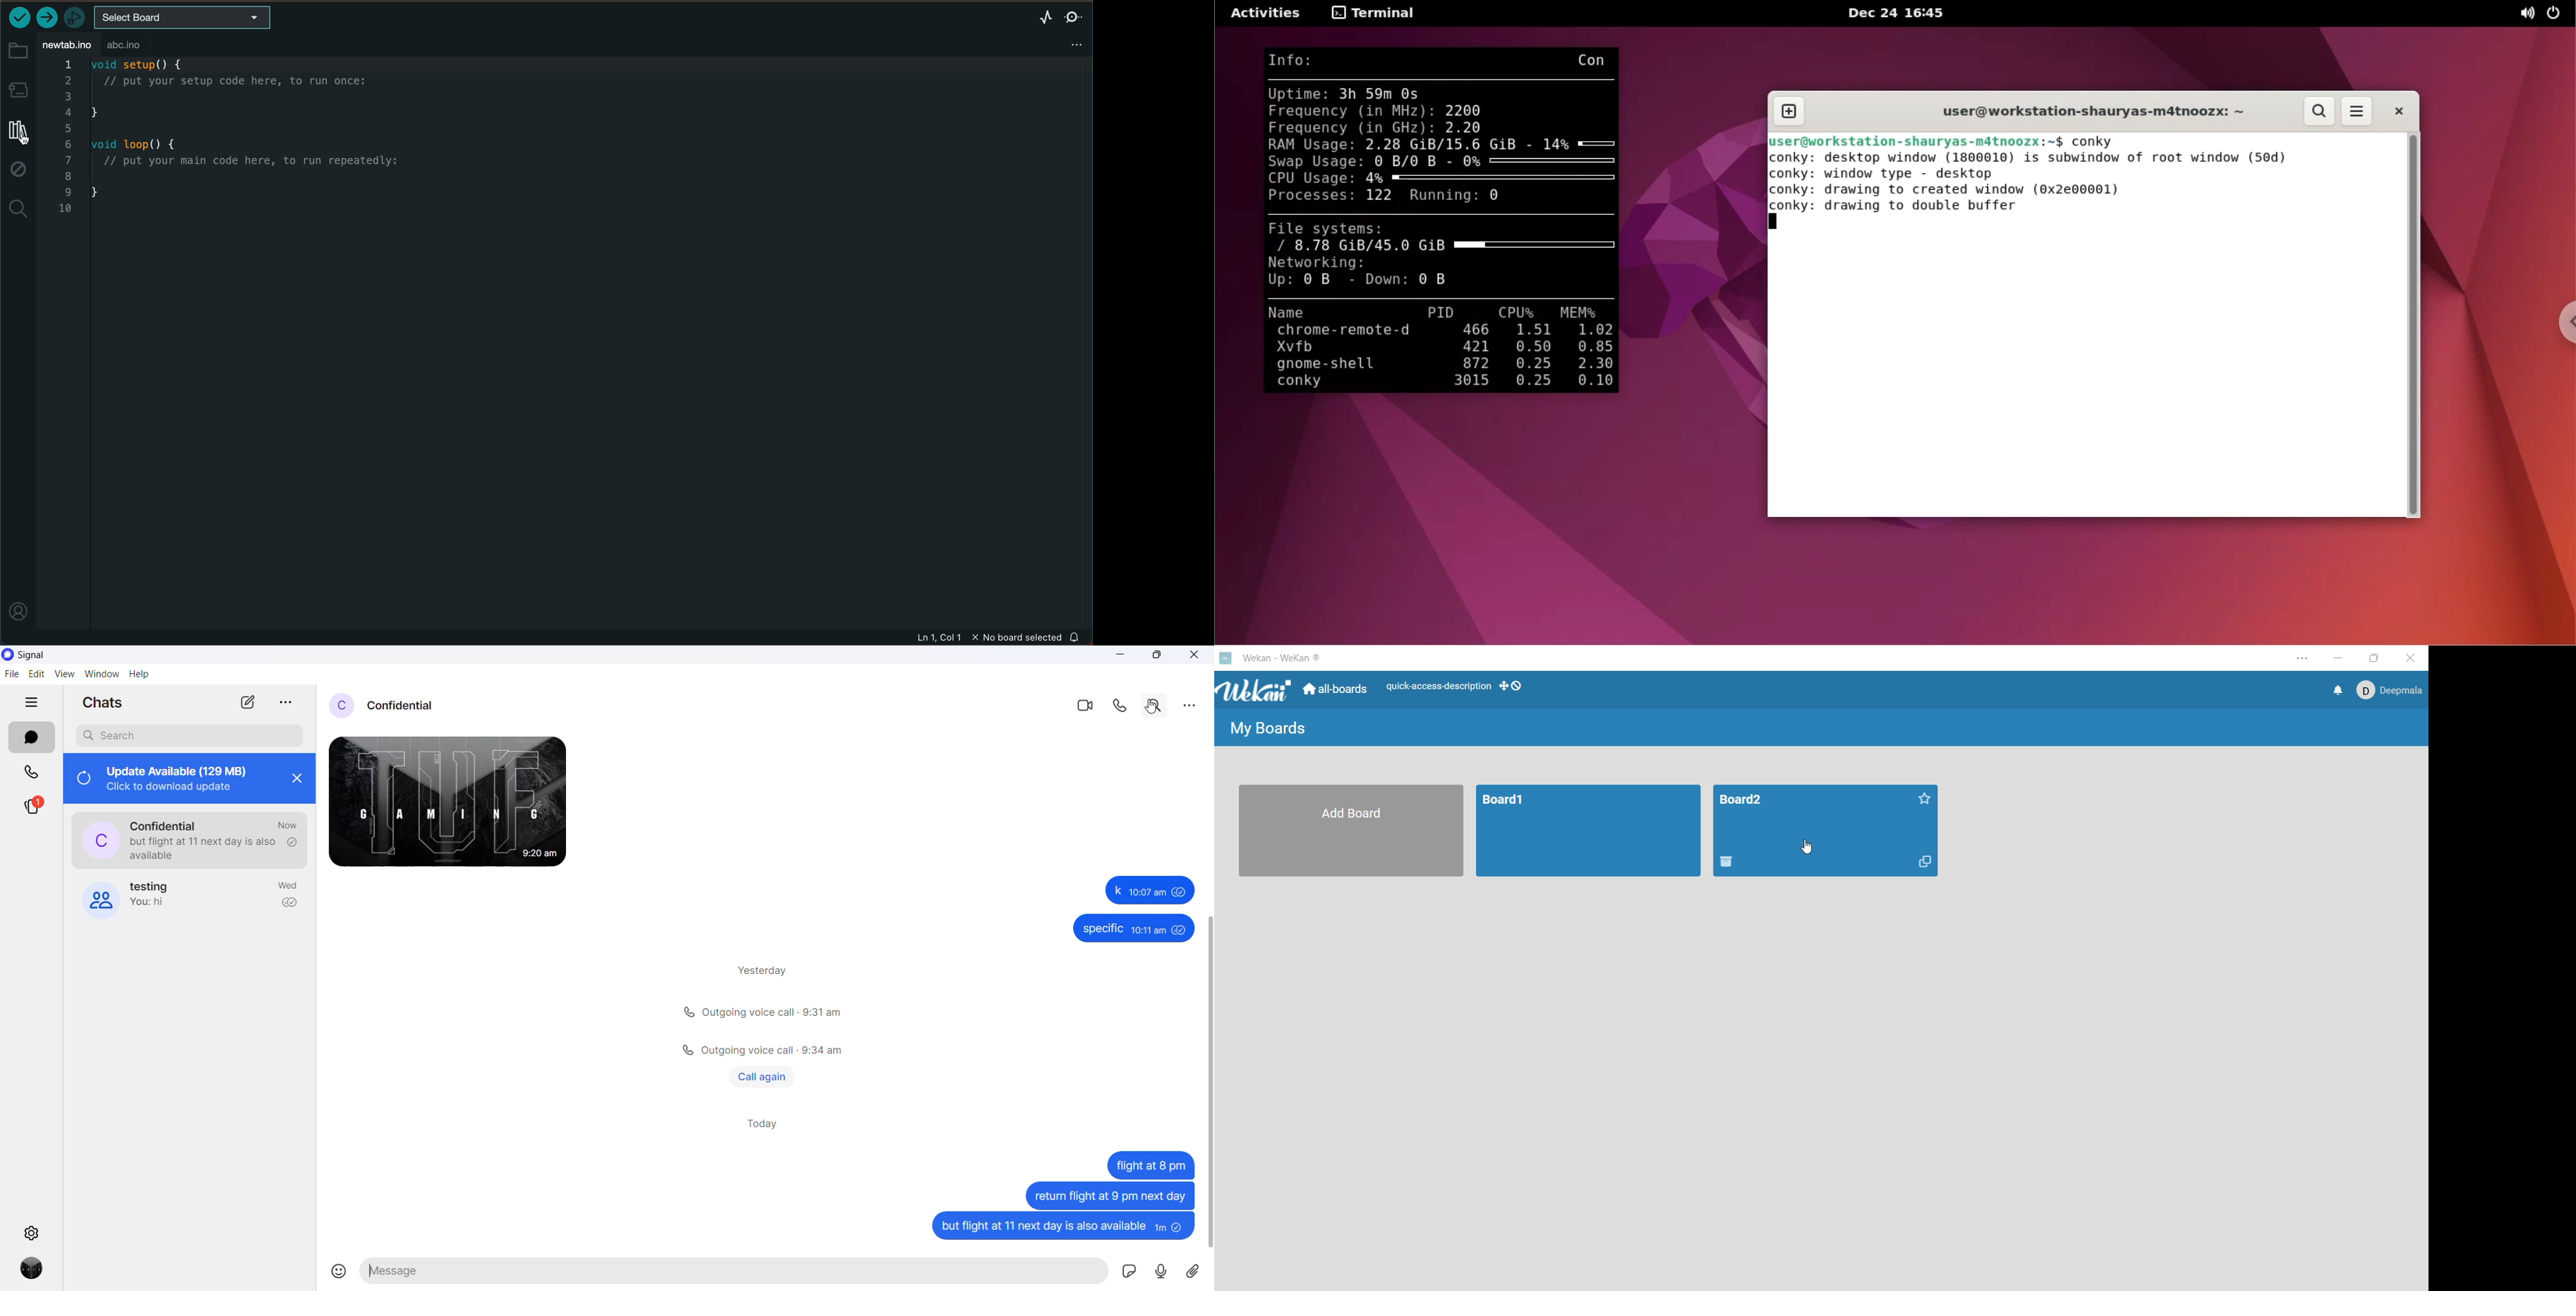 This screenshot has width=2576, height=1316. What do you see at coordinates (461, 806) in the screenshot?
I see `received messages ` at bounding box center [461, 806].